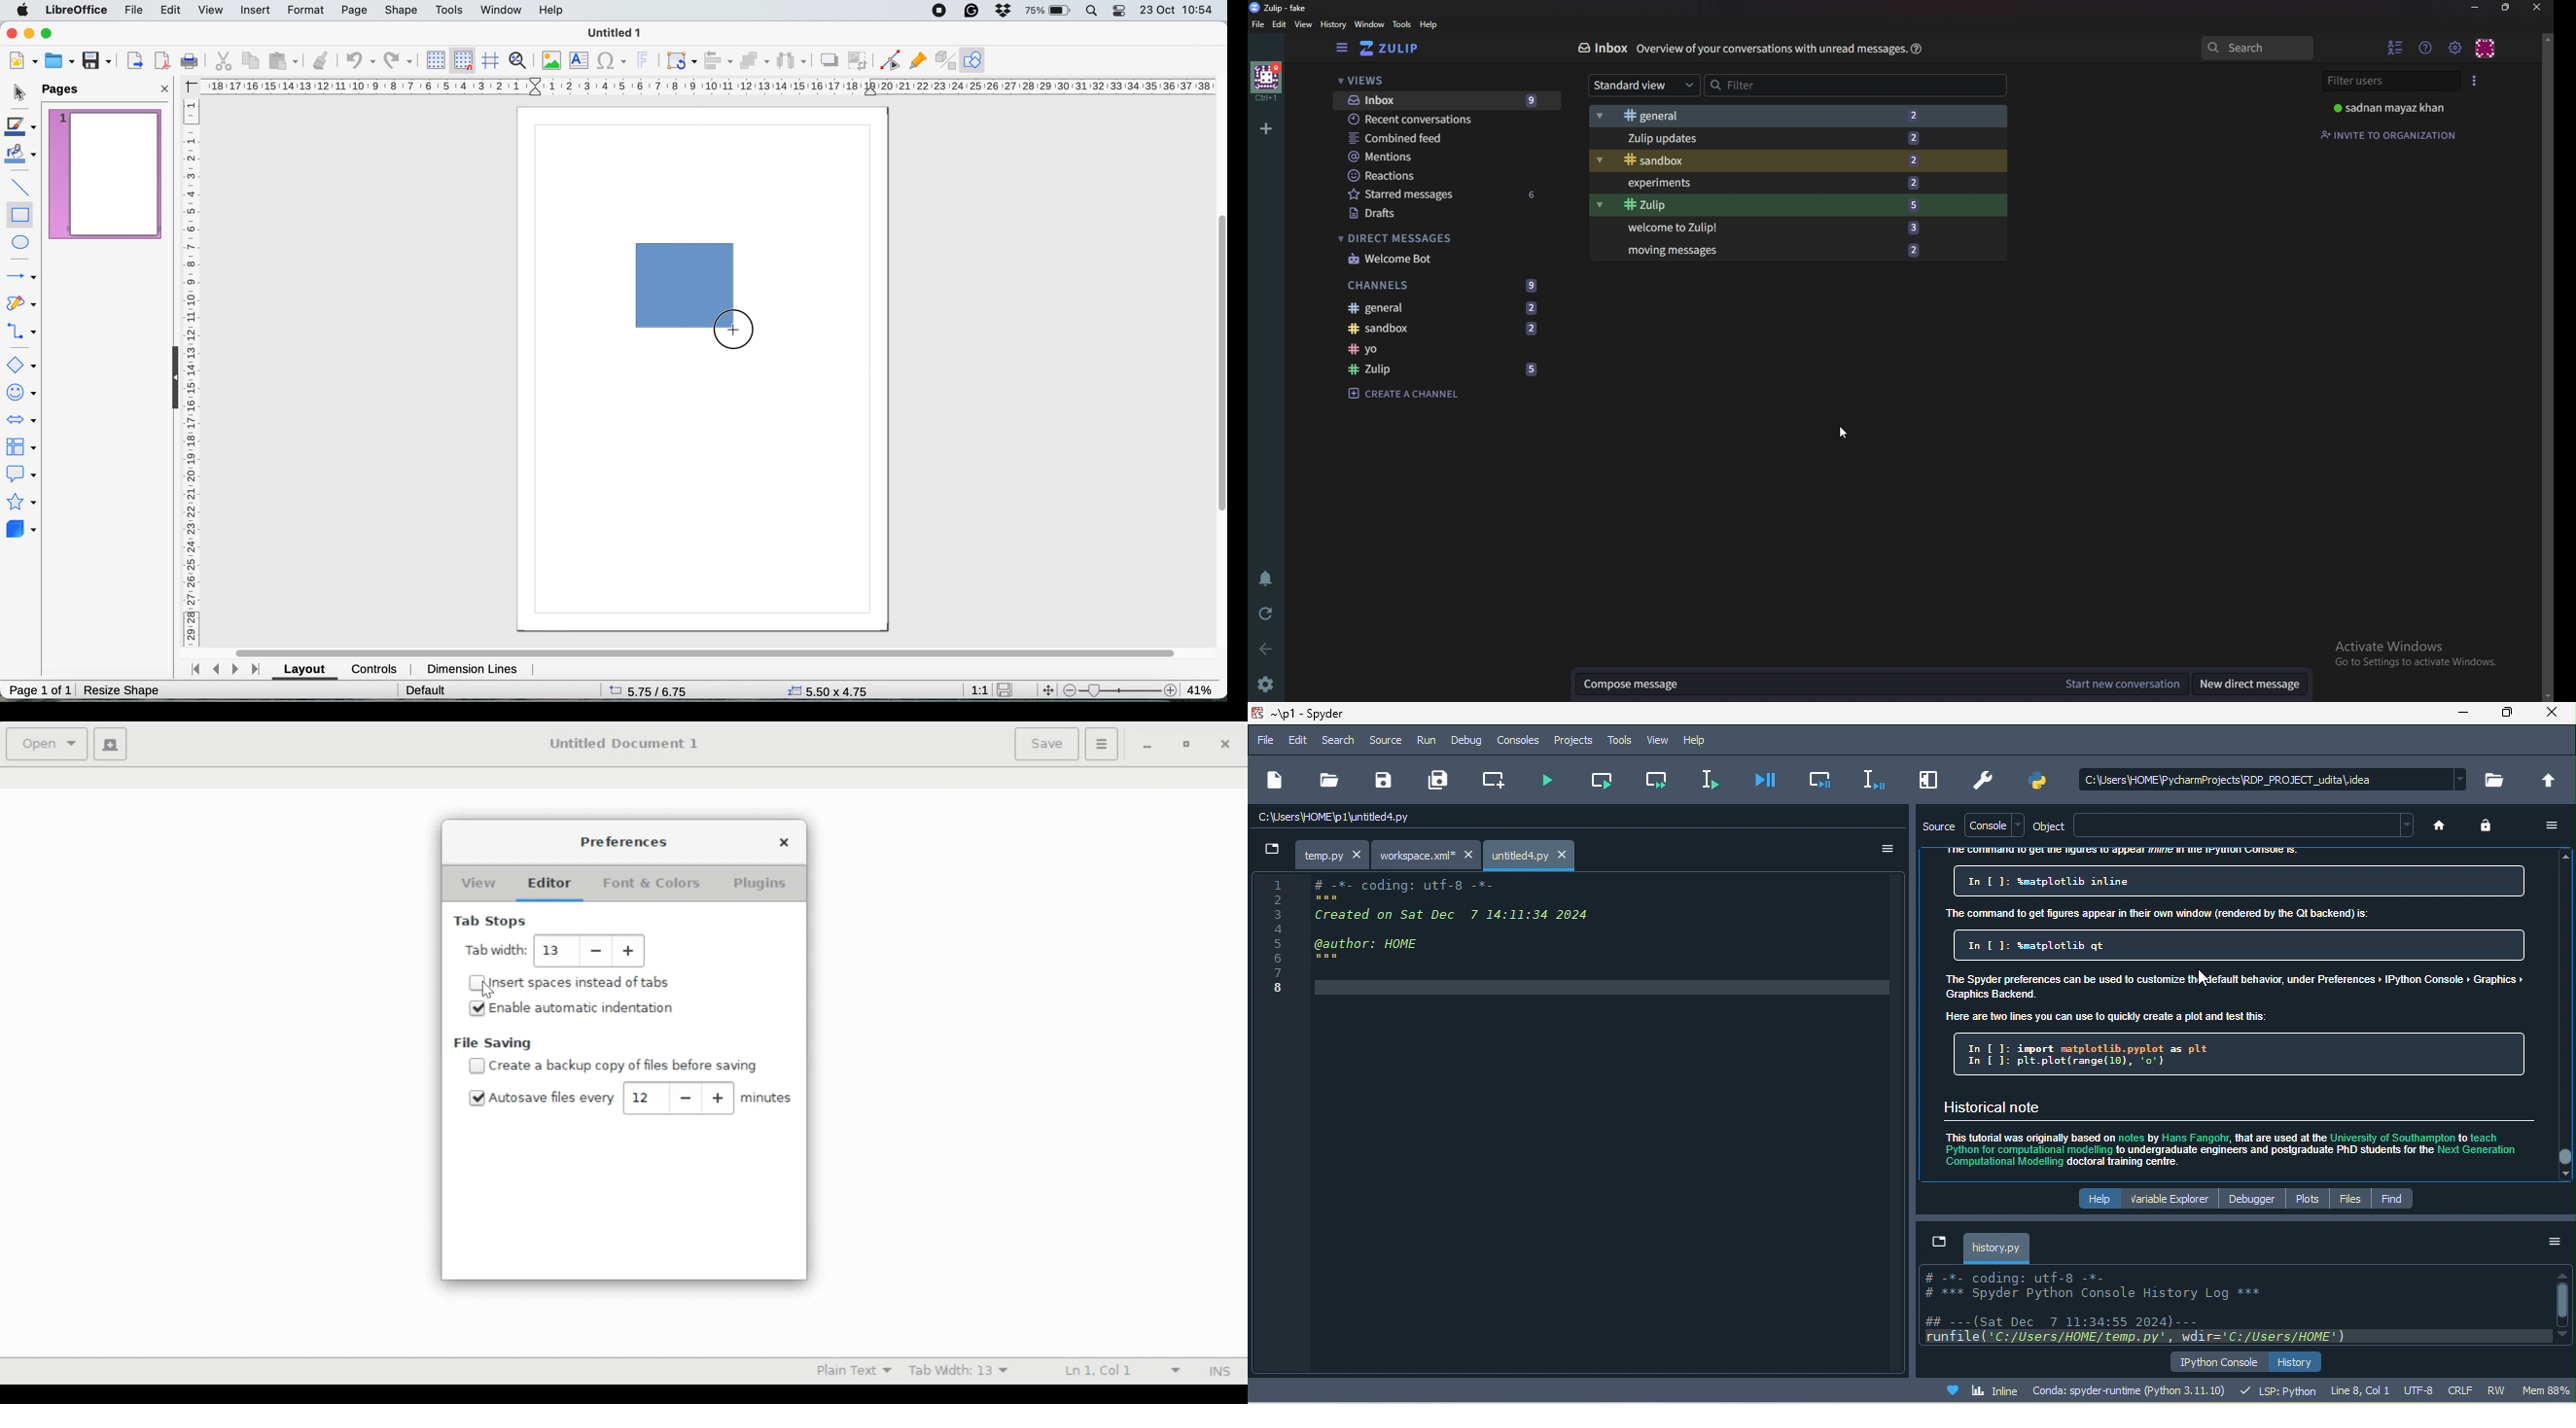  Describe the element at coordinates (253, 61) in the screenshot. I see `copy` at that location.